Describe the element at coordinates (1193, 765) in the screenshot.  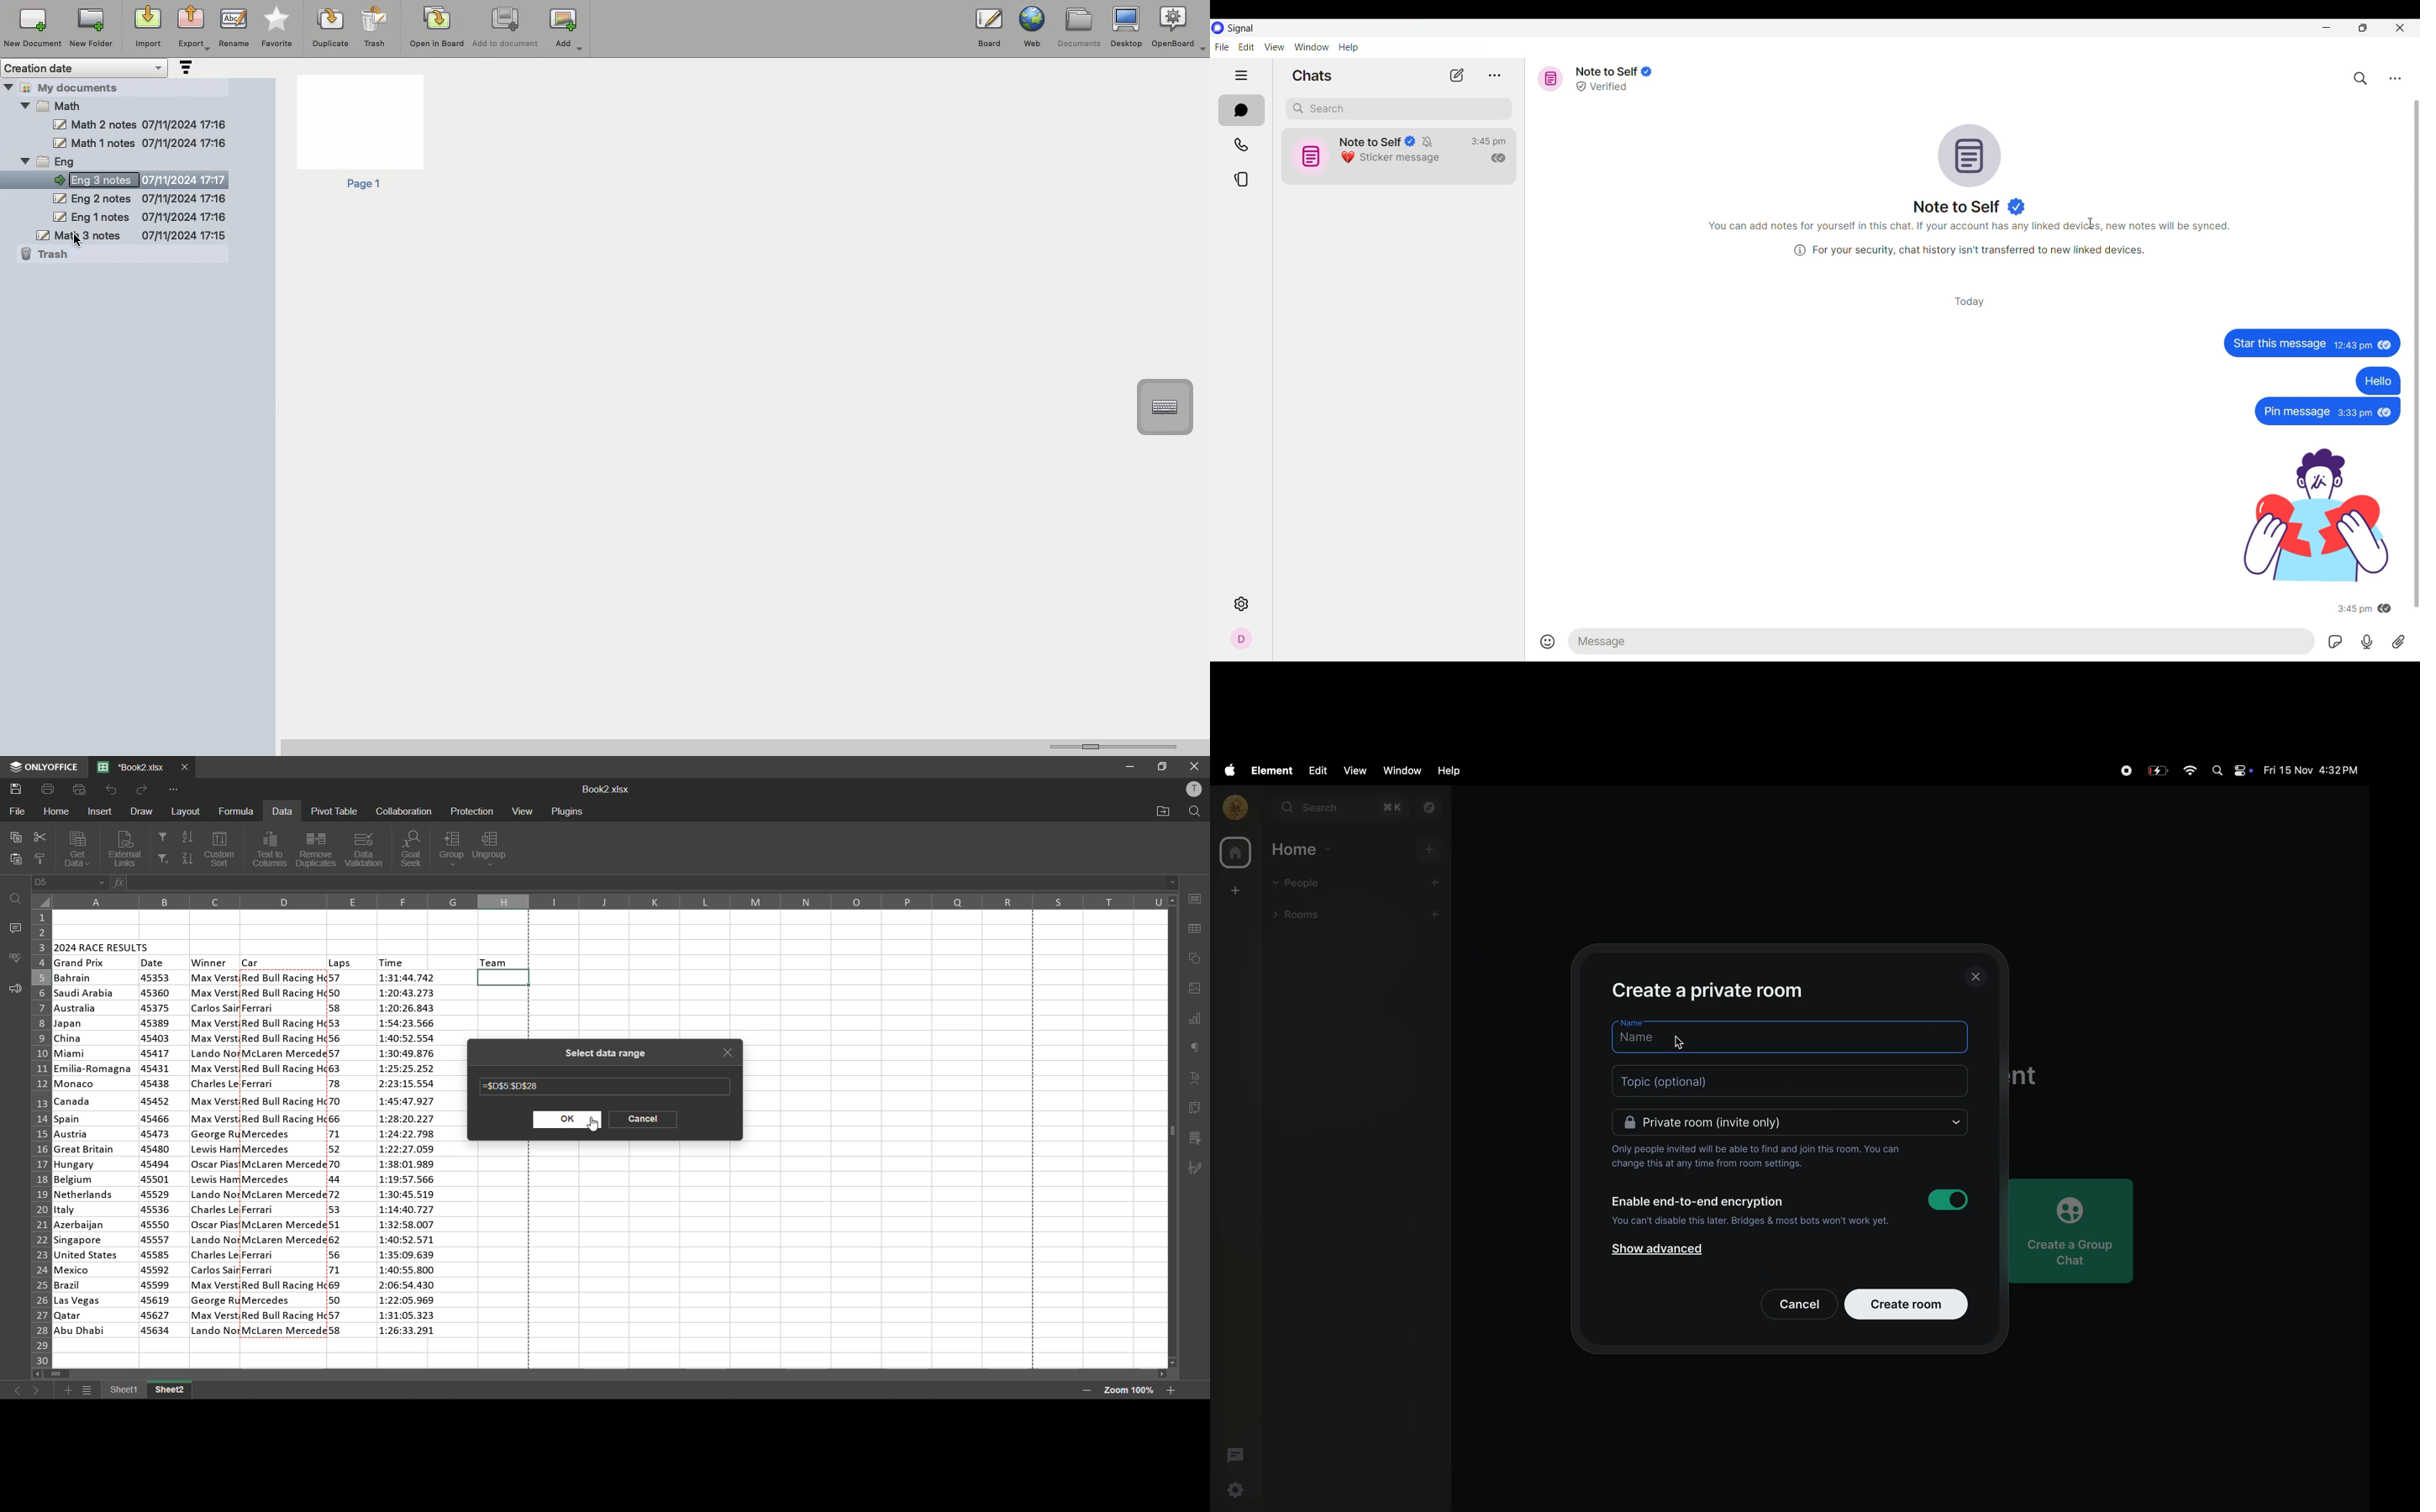
I see `close` at that location.